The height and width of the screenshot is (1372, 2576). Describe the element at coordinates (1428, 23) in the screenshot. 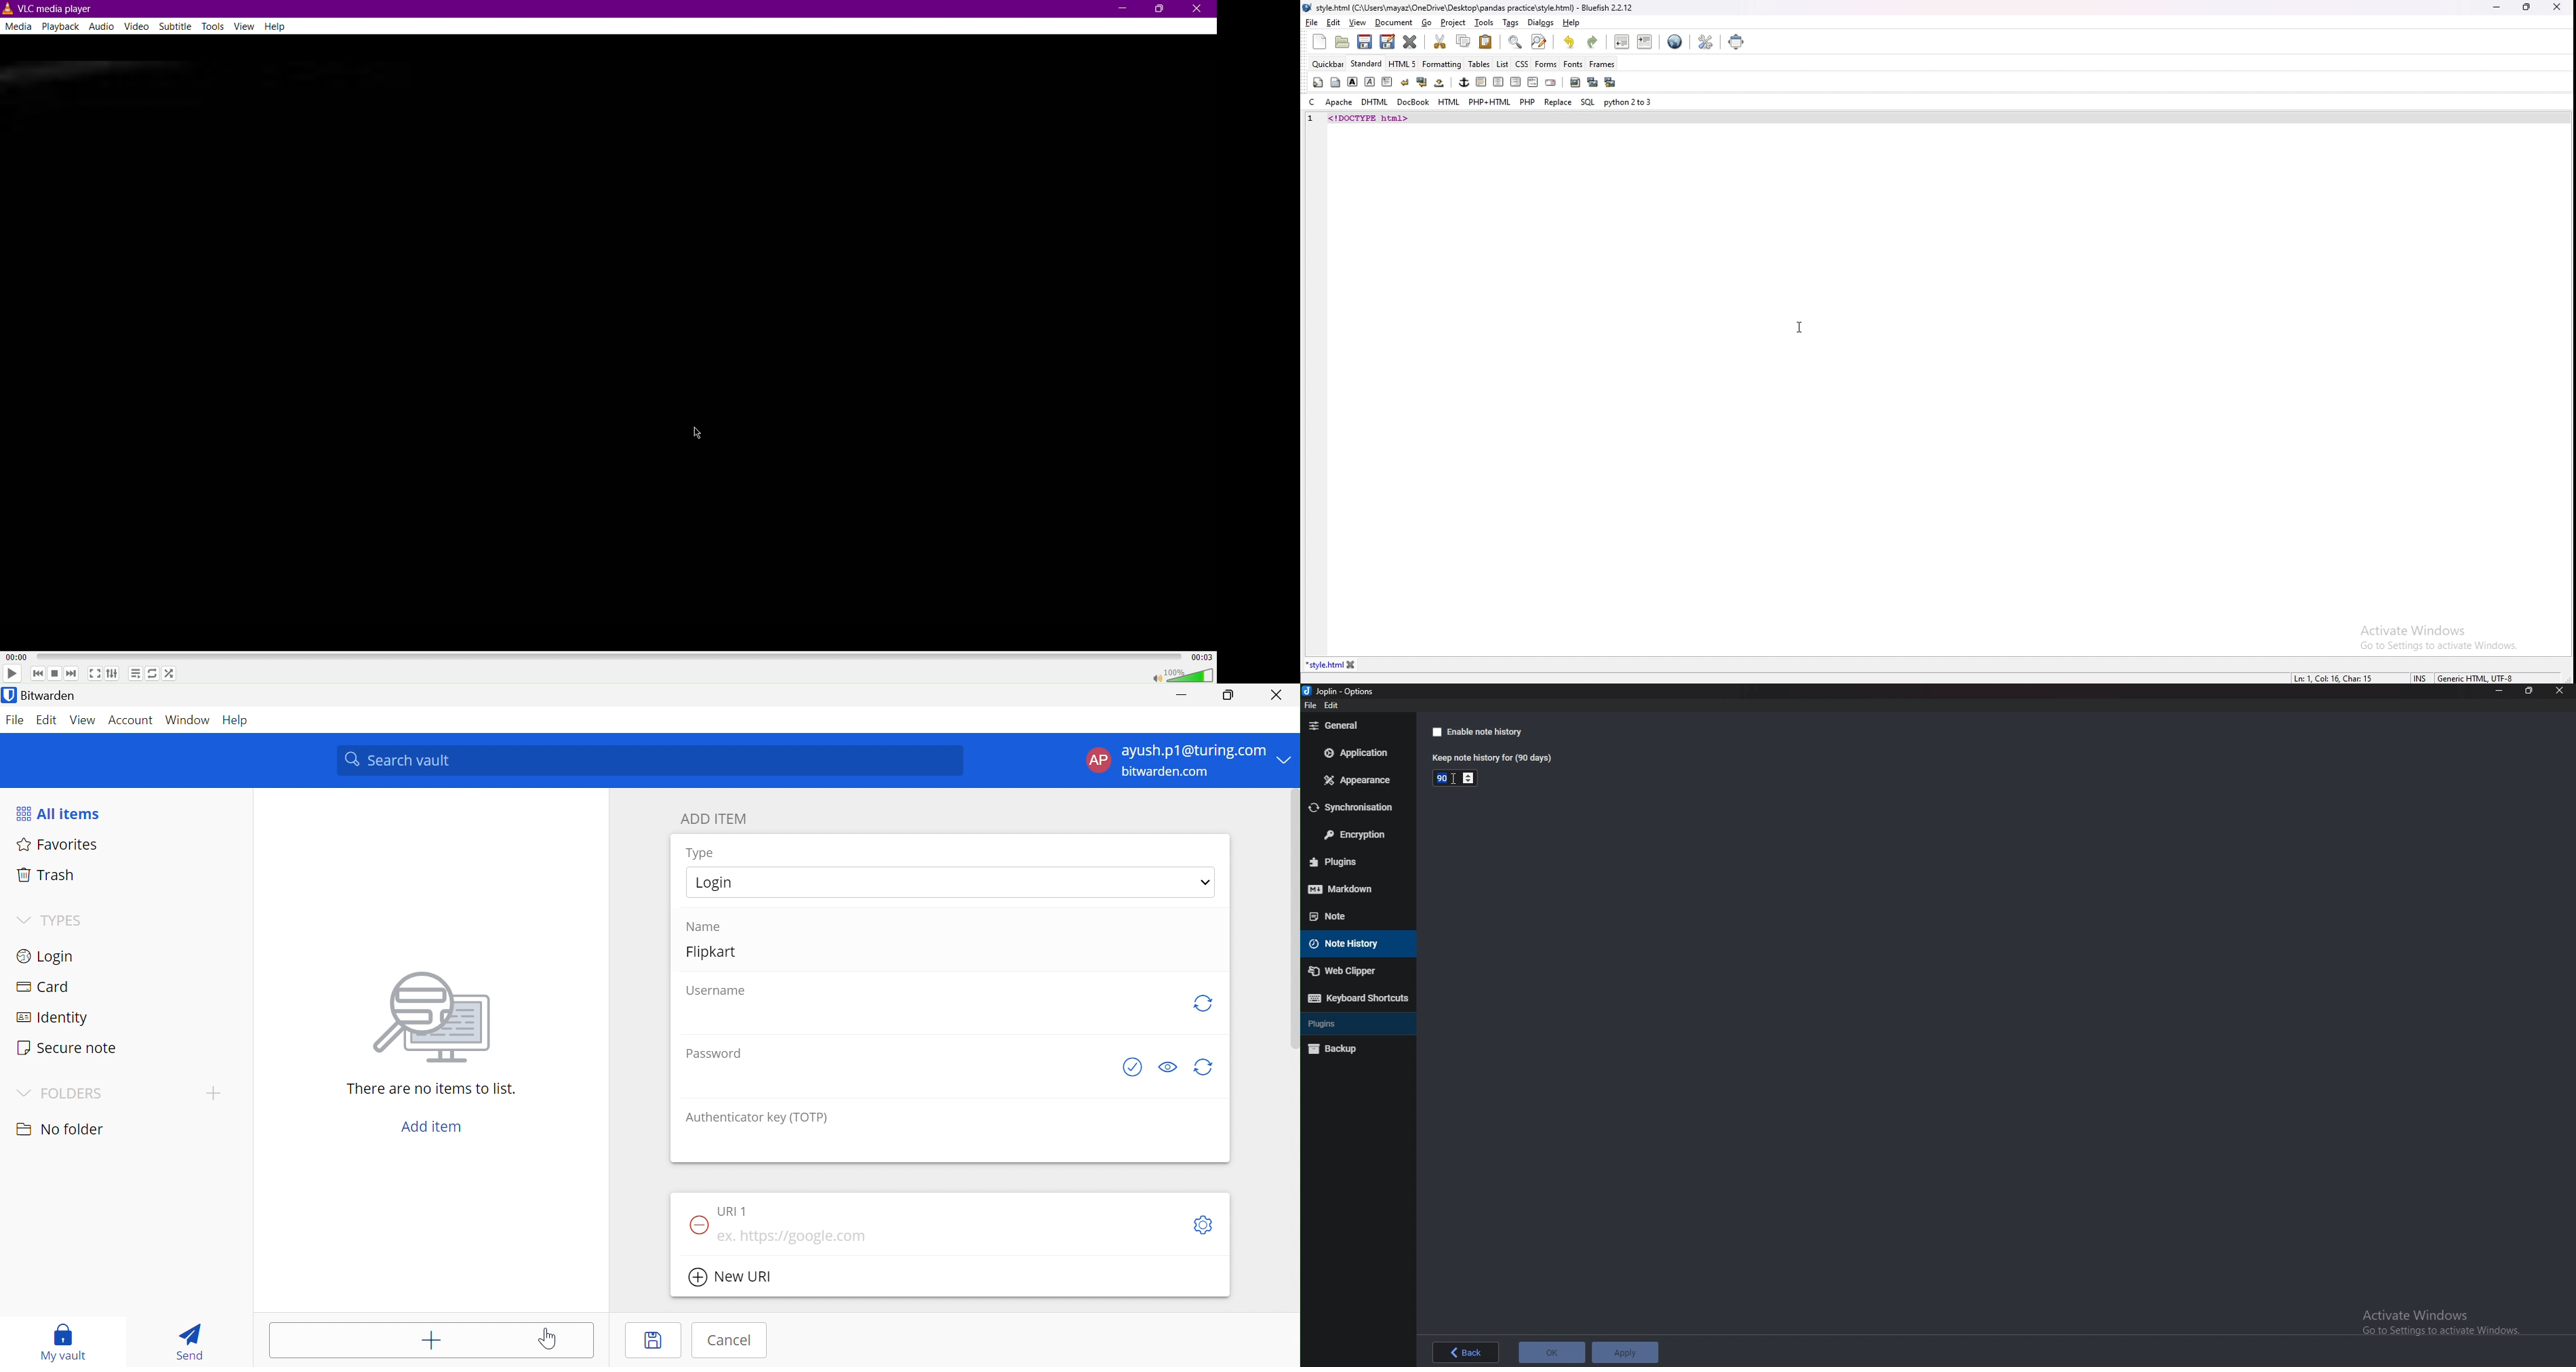

I see `go` at that location.